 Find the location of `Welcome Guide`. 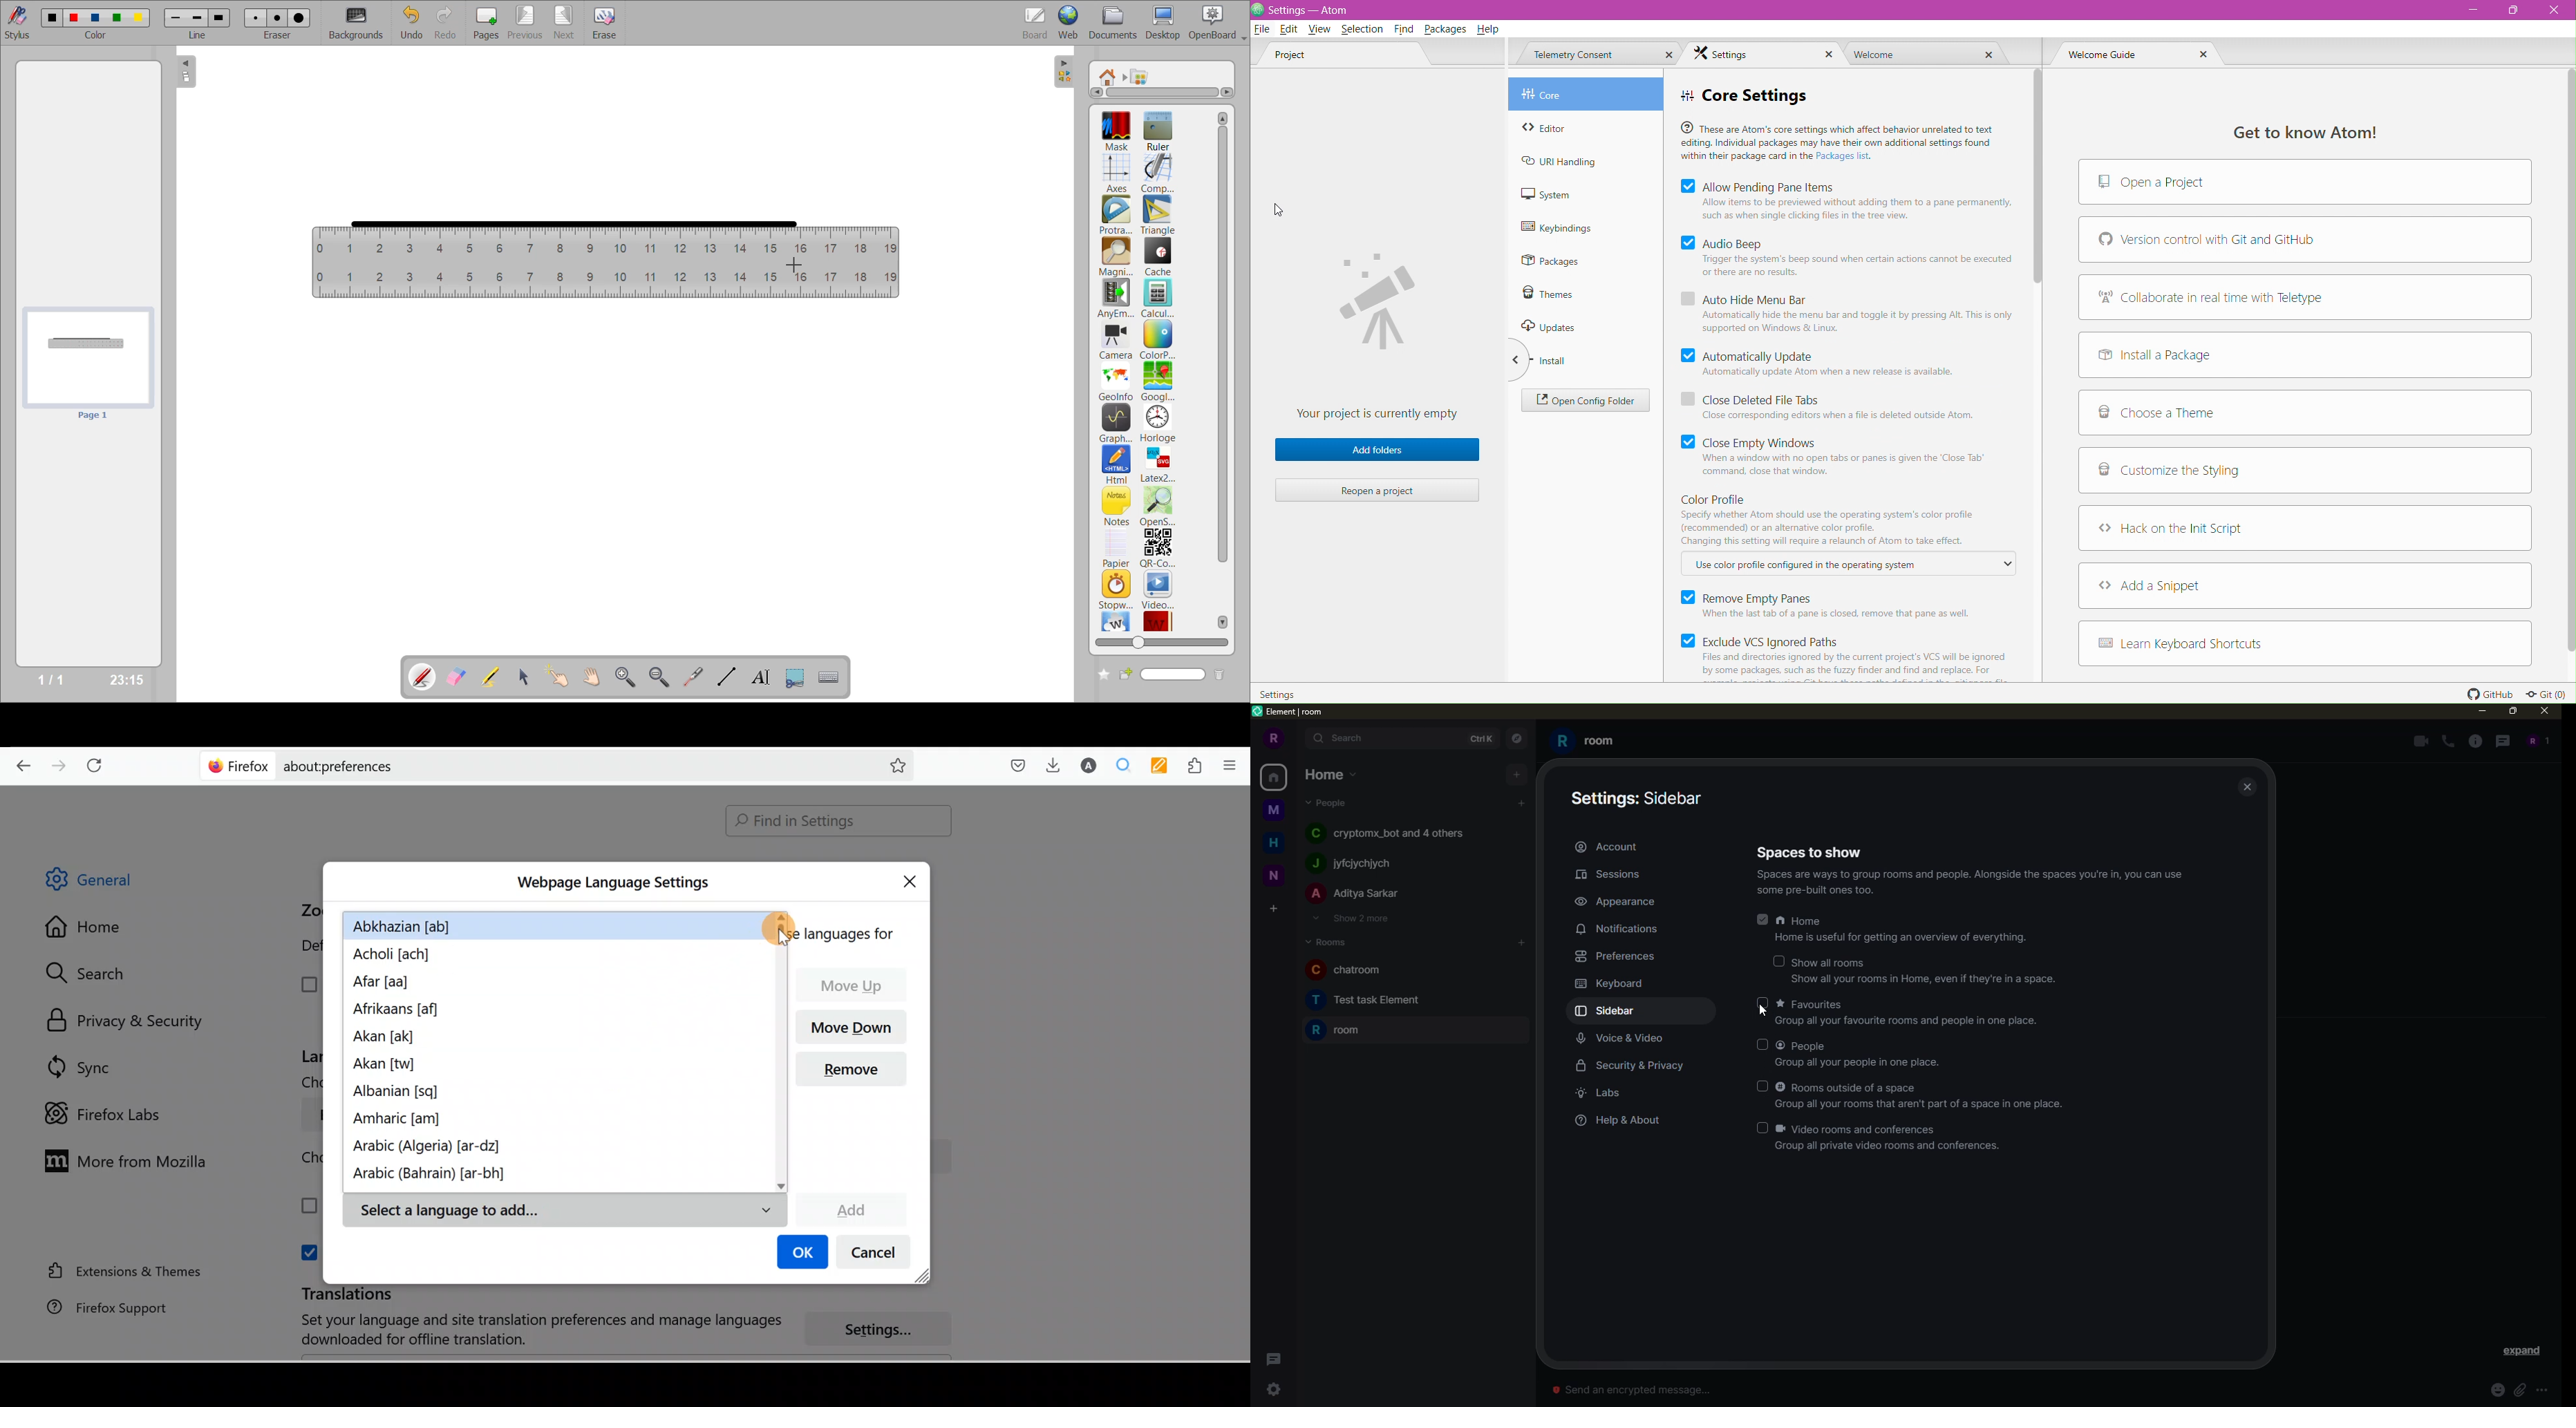

Welcome Guide is located at coordinates (2111, 56).